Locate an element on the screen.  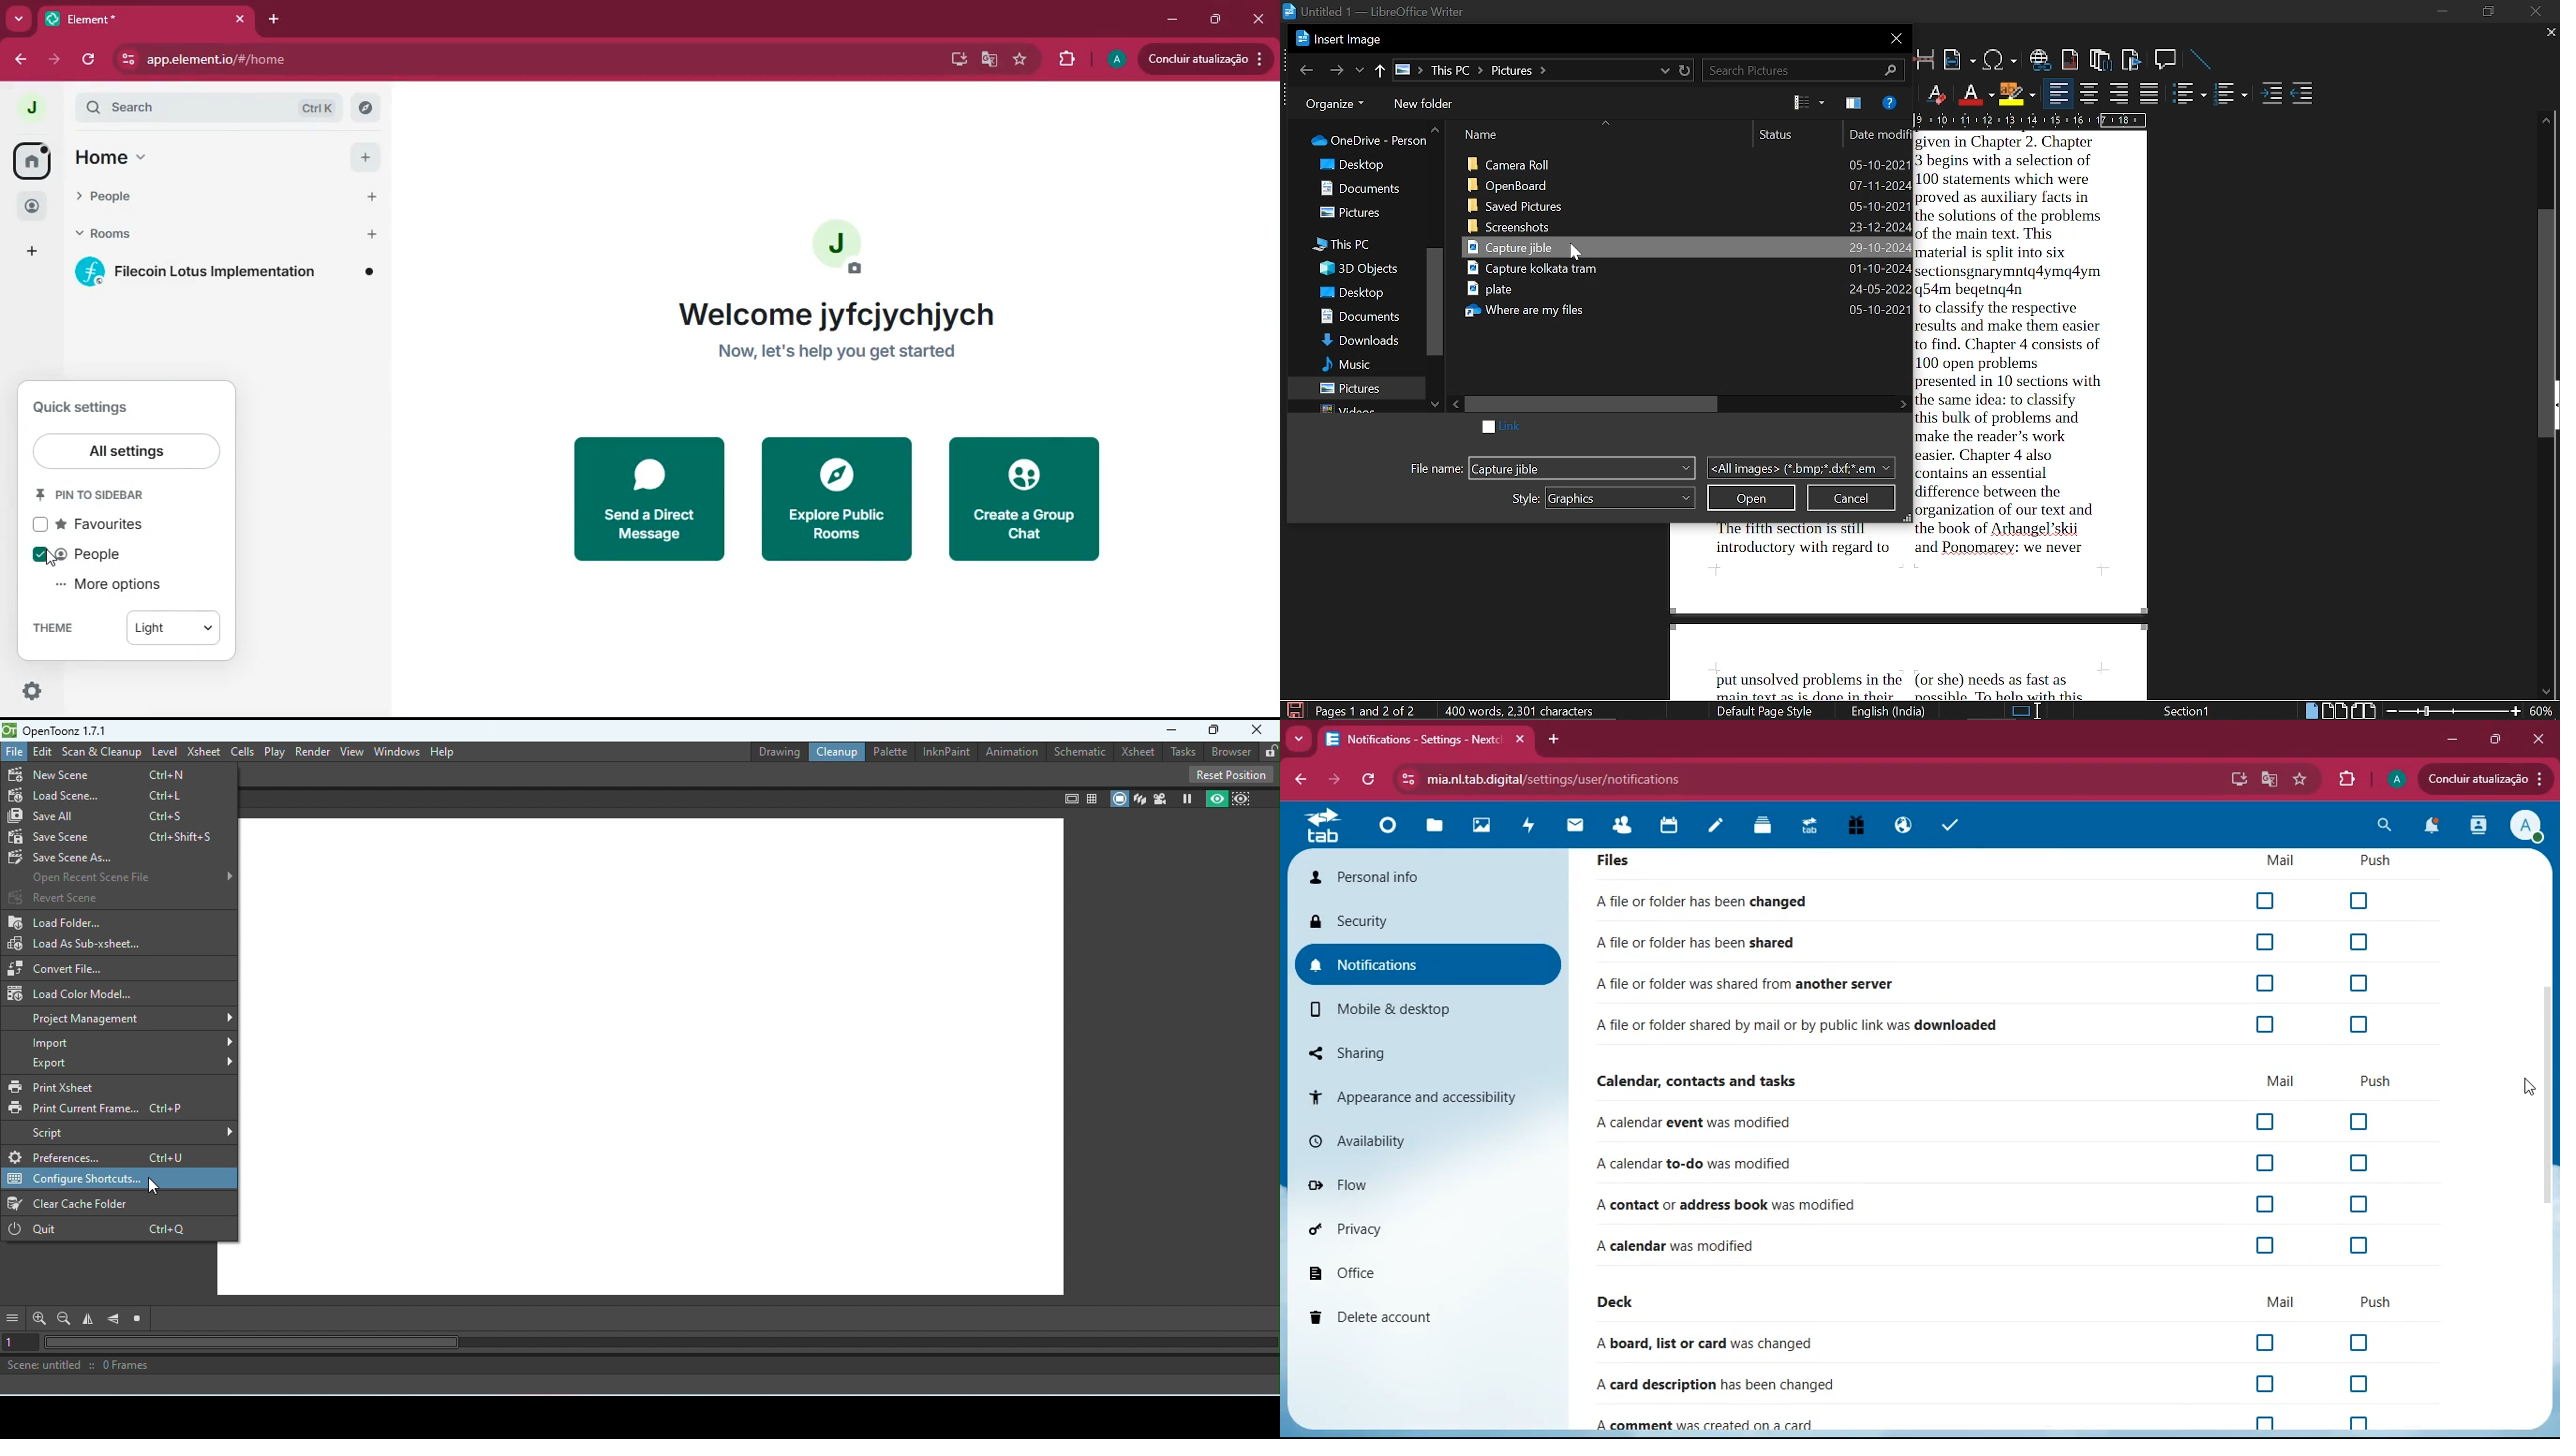
calendar is located at coordinates (1671, 829).